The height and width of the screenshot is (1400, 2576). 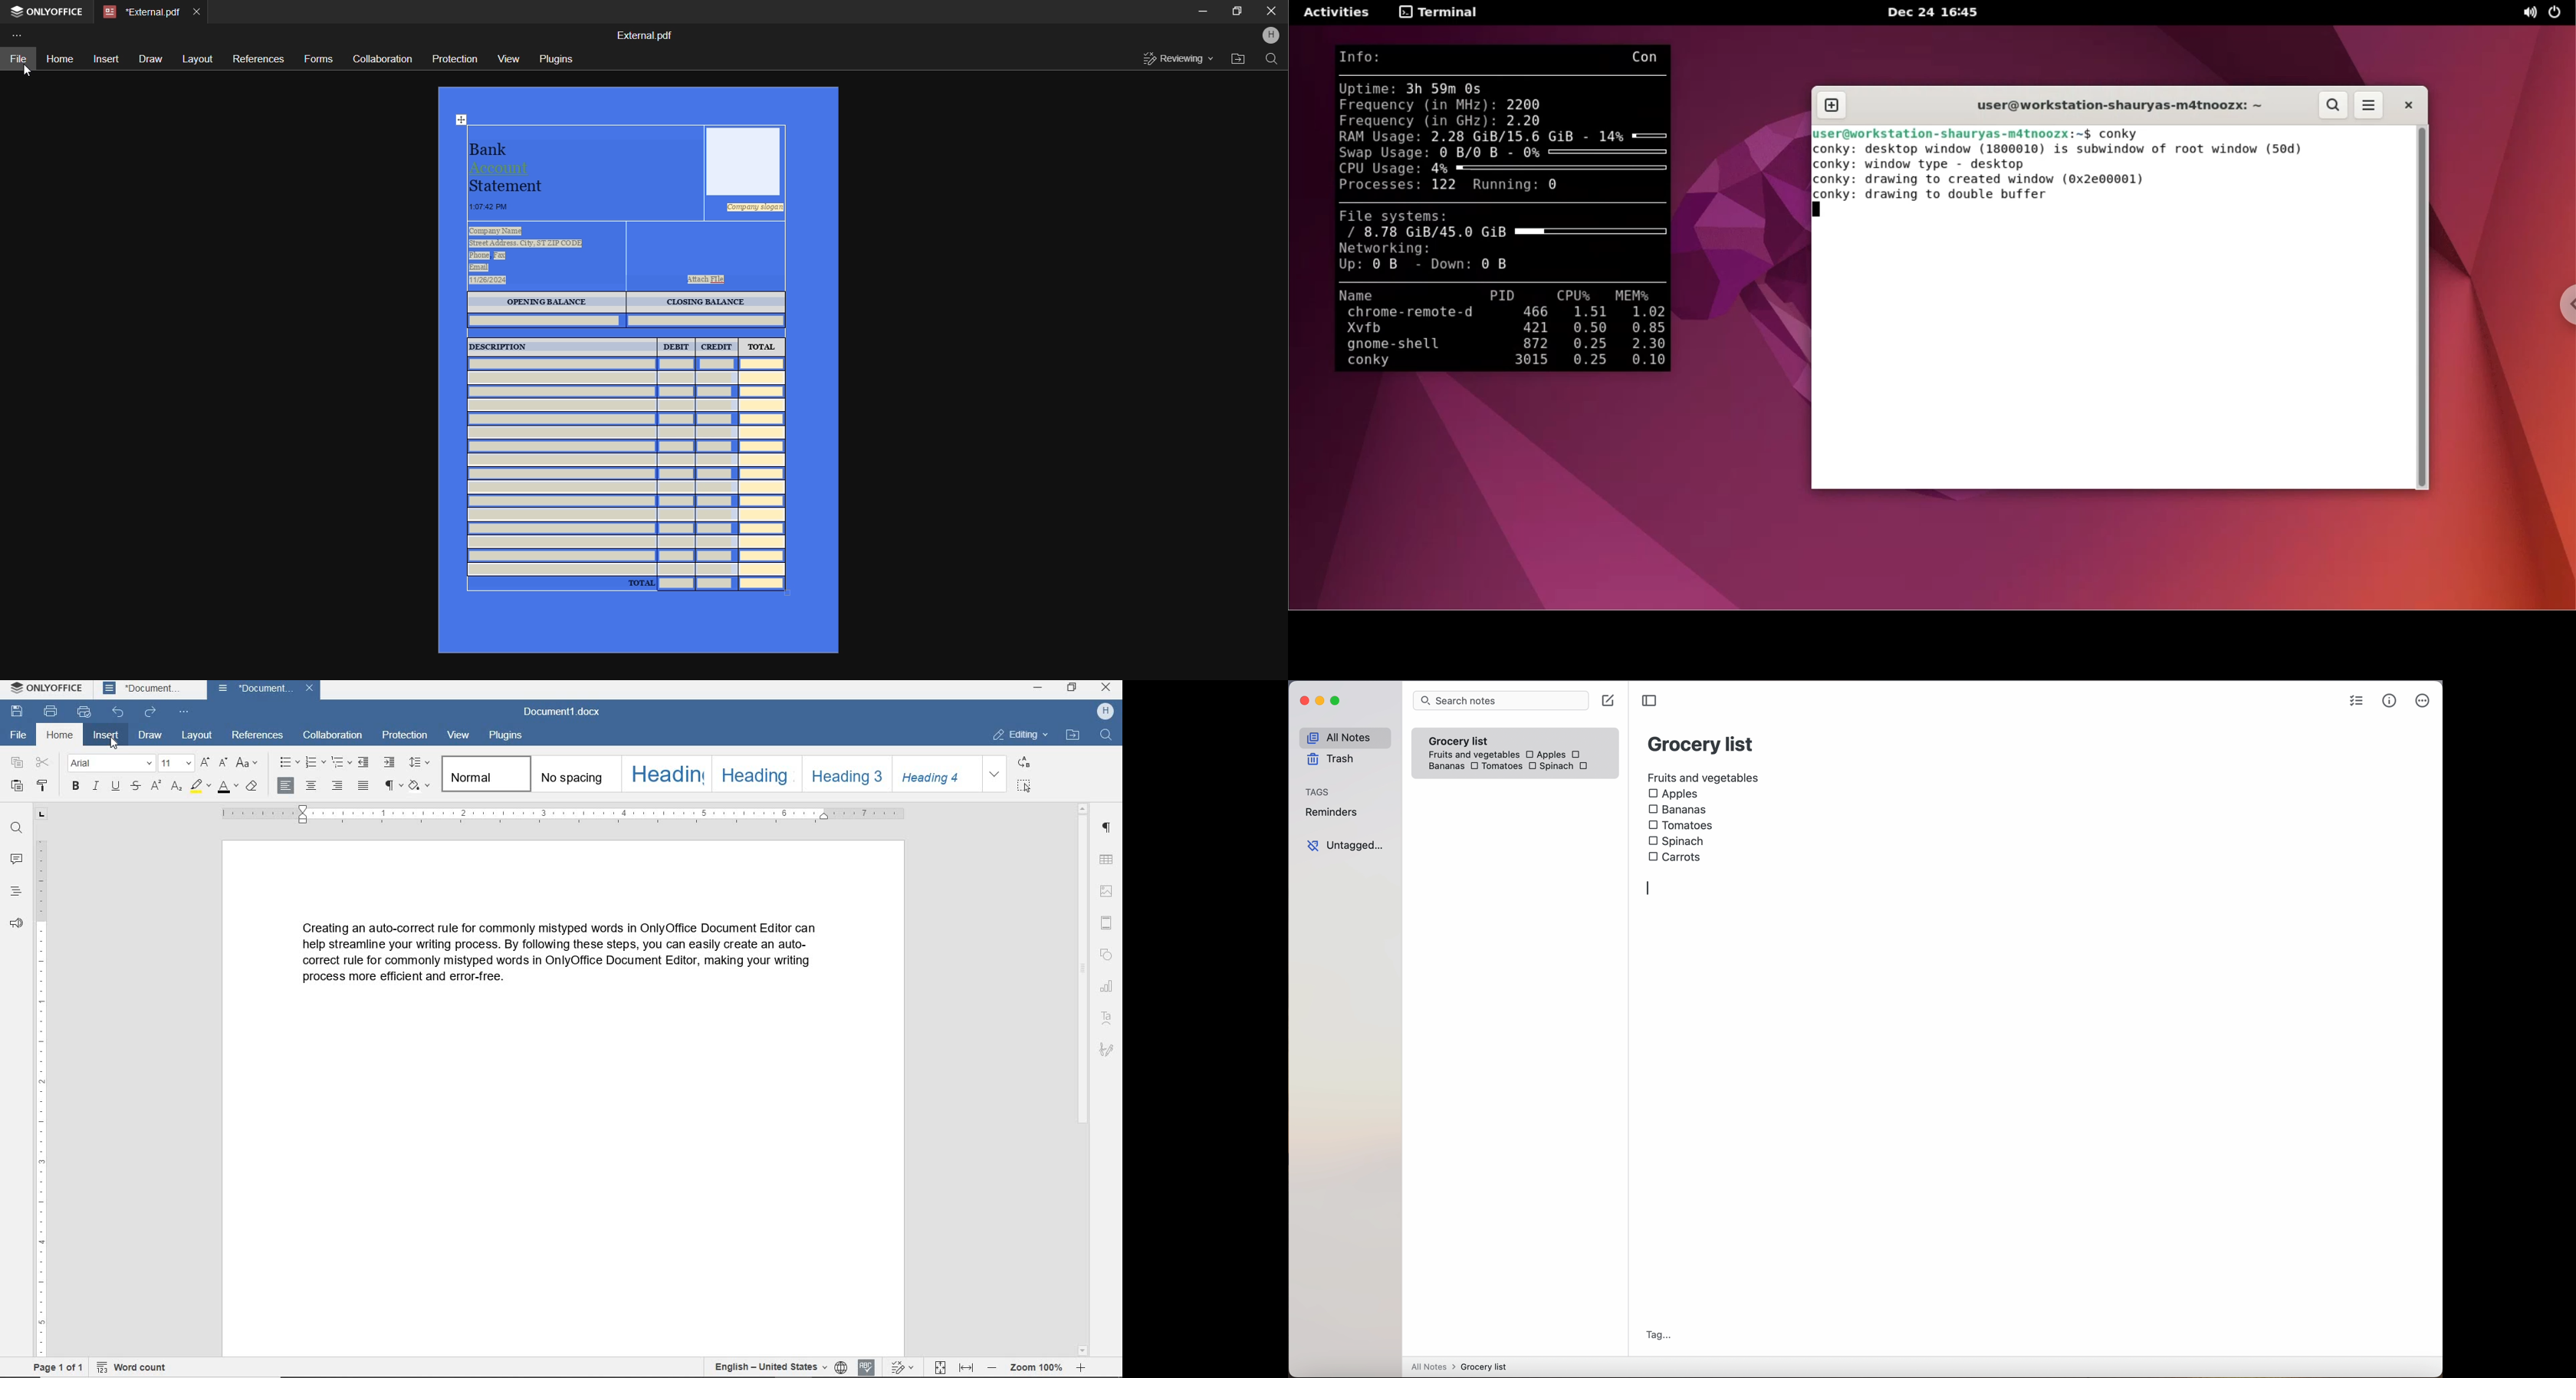 I want to click on Home, so click(x=59, y=58).